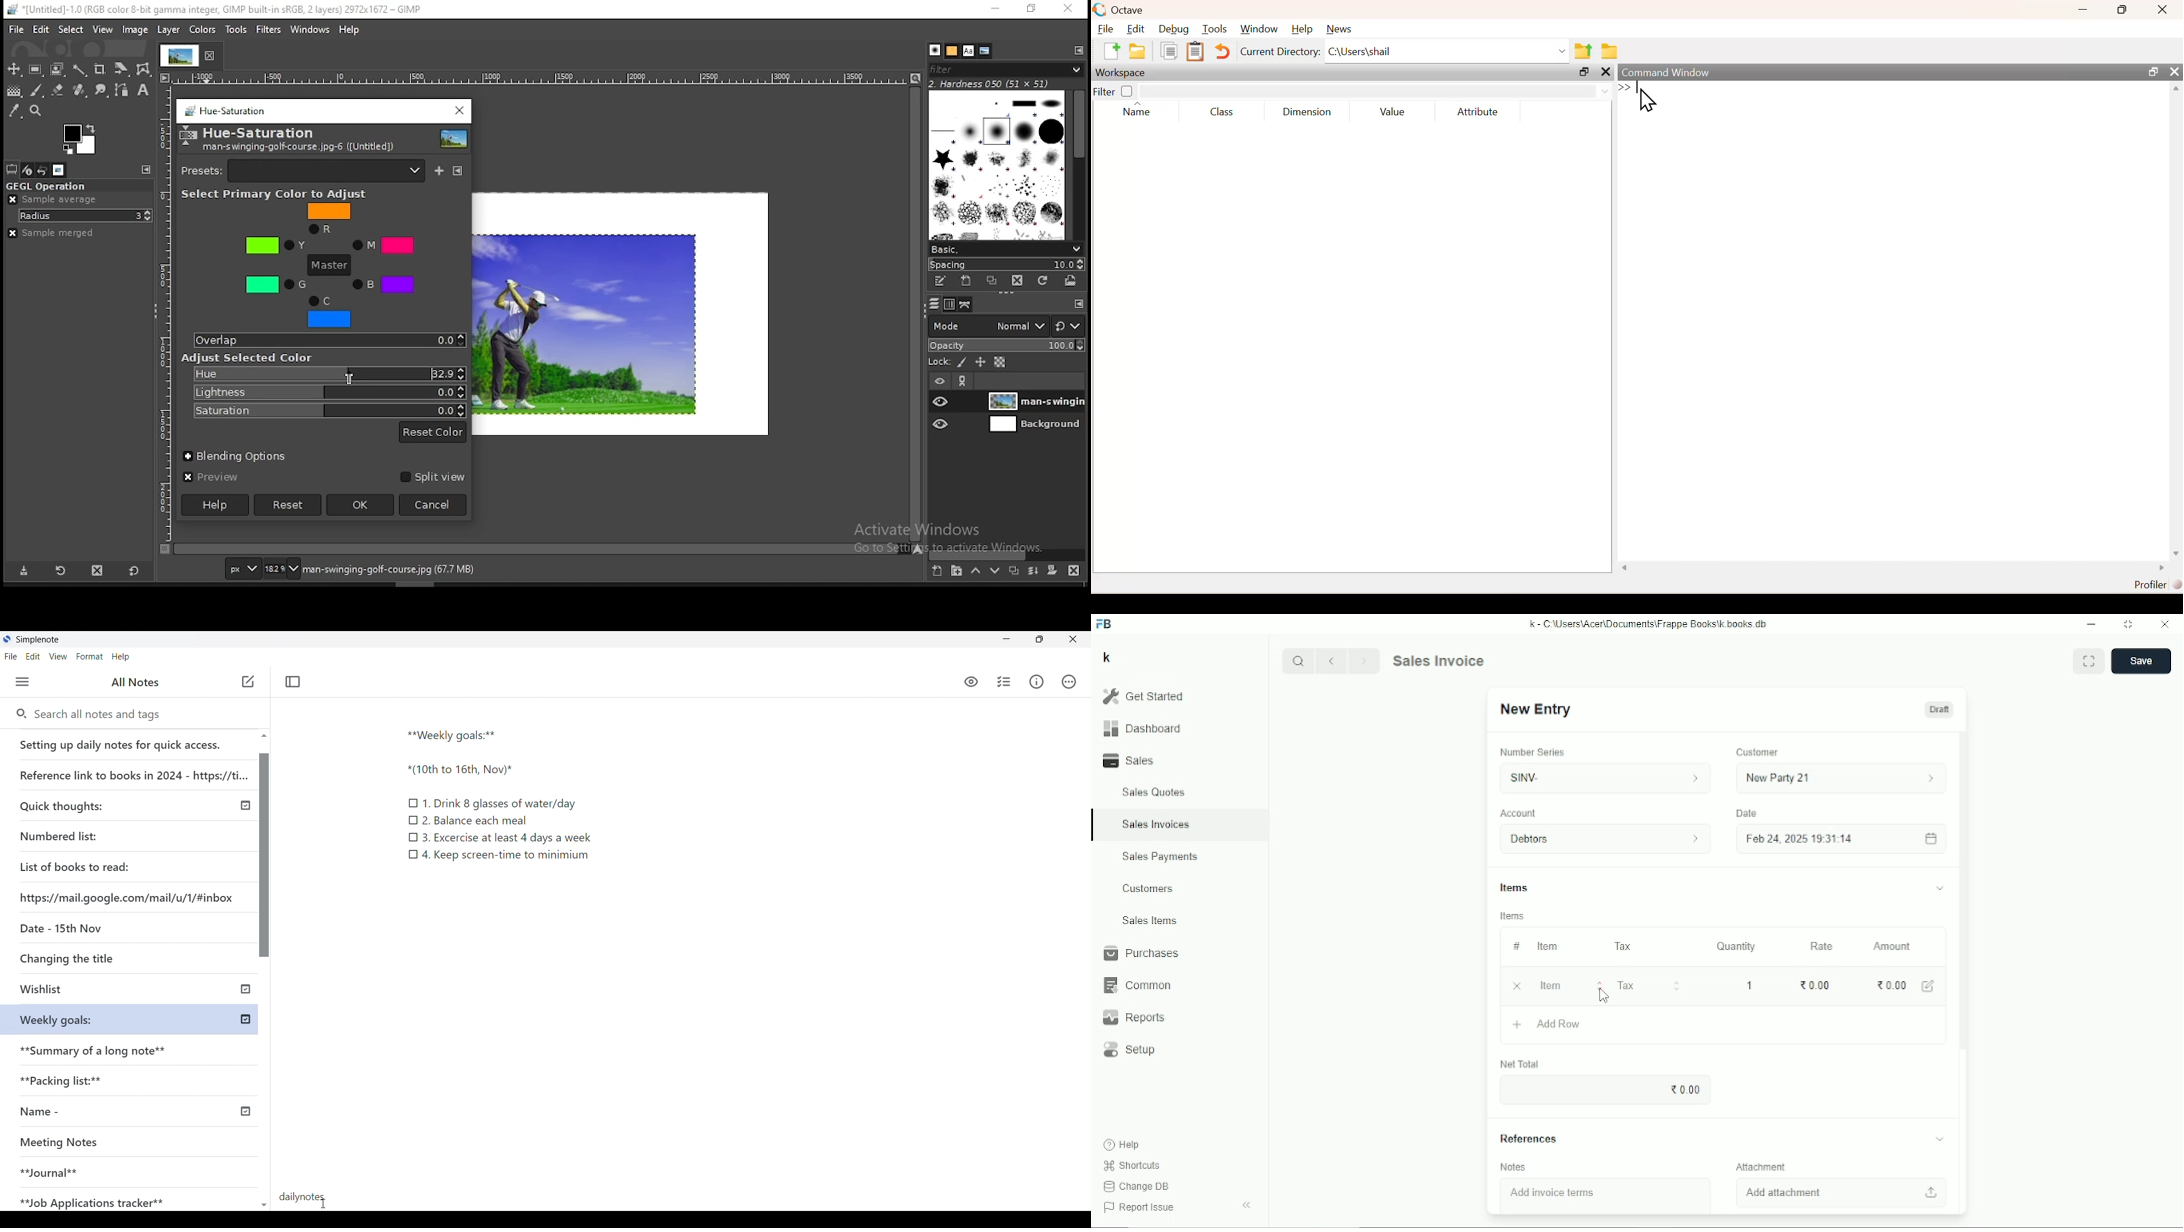  I want to click on Weekly goals, so click(56, 1019).